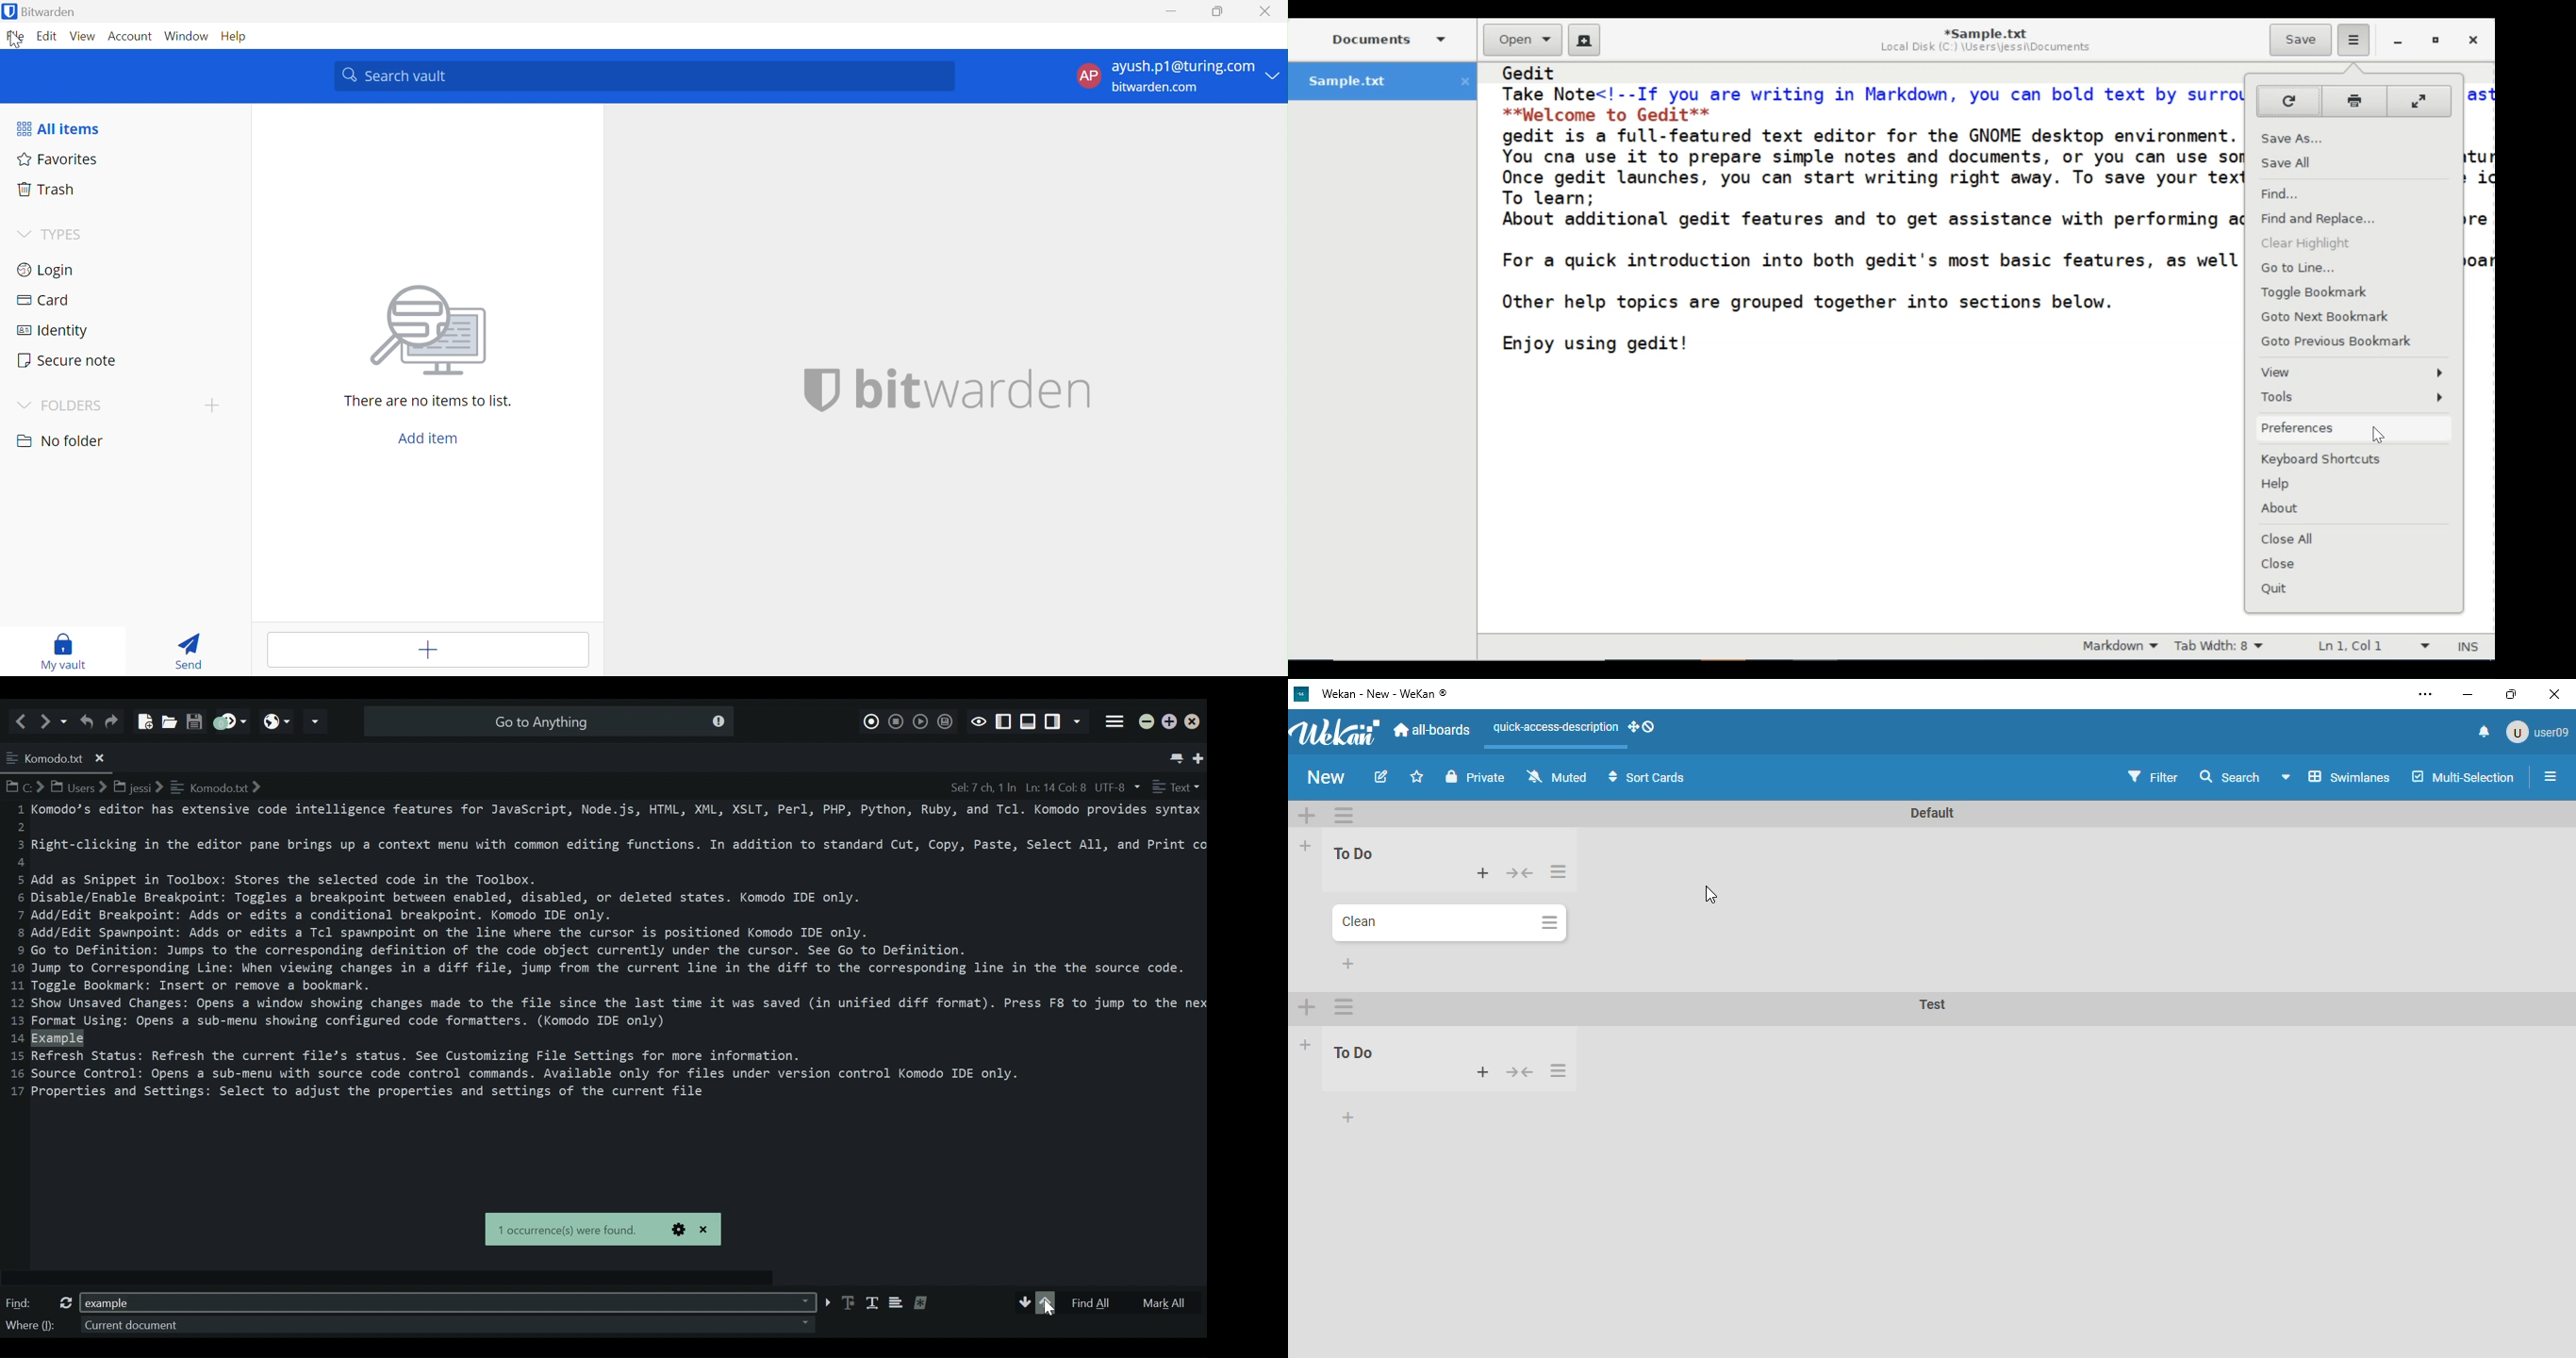 This screenshot has width=2576, height=1372. What do you see at coordinates (645, 77) in the screenshot?
I see `Search vault` at bounding box center [645, 77].